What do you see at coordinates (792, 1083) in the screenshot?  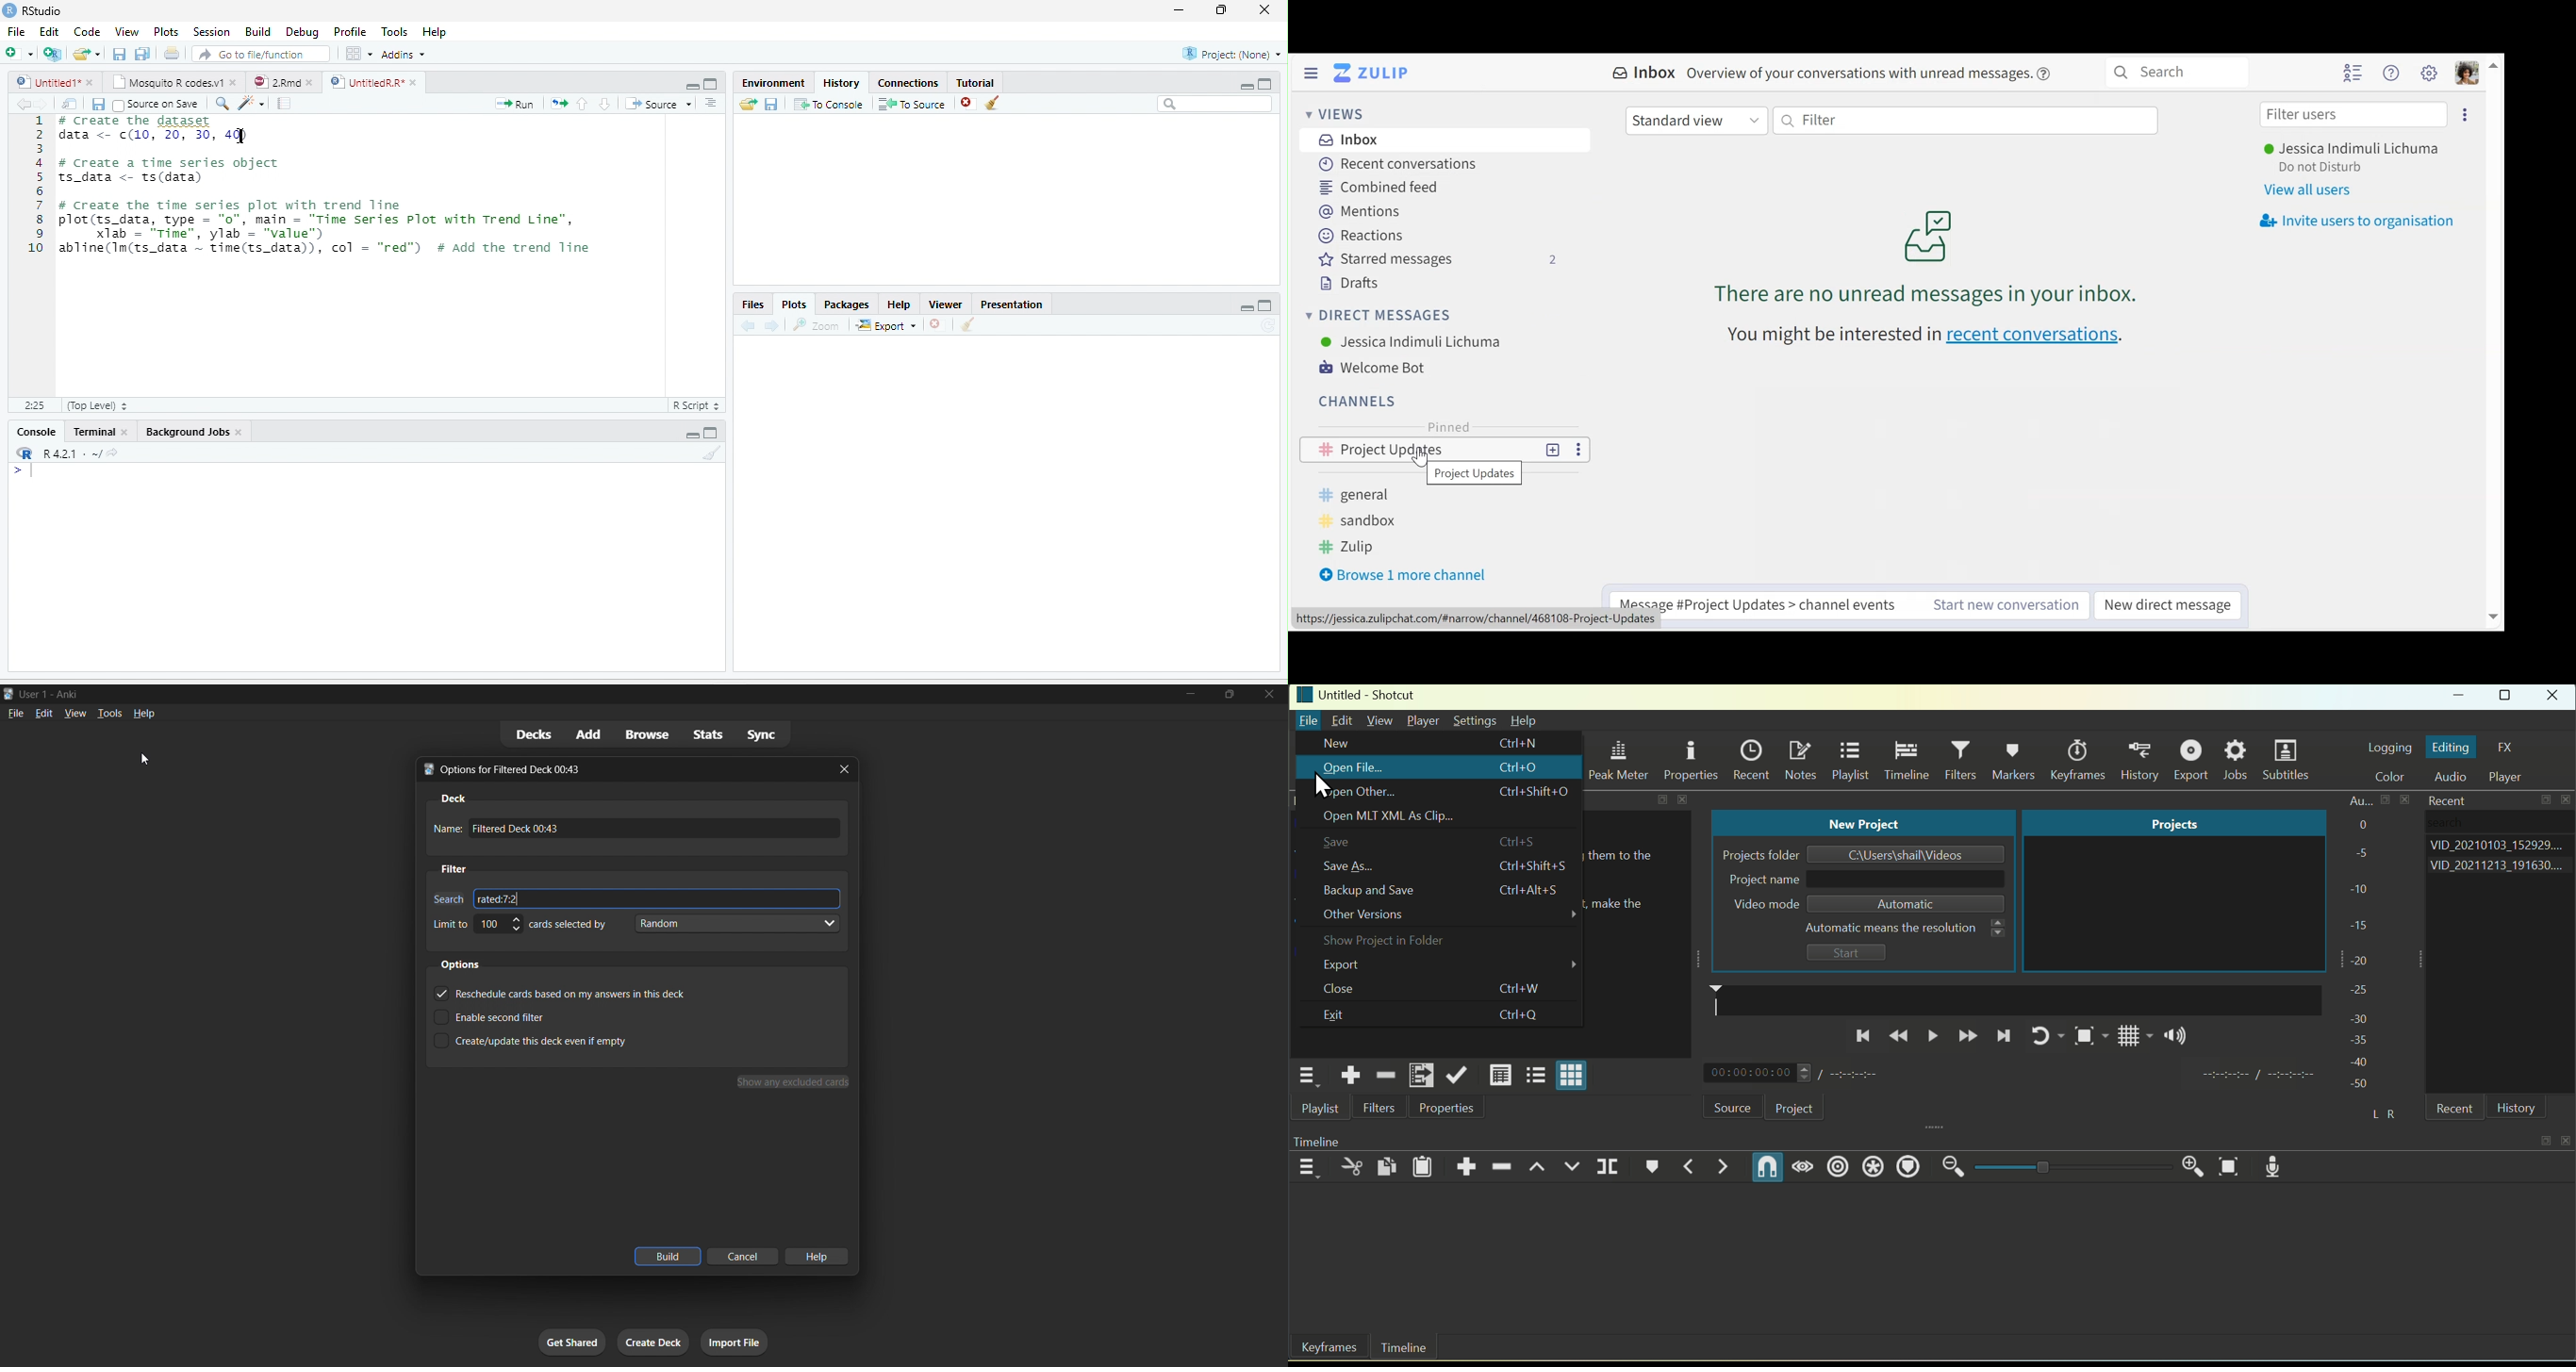 I see `show any excluded cards` at bounding box center [792, 1083].